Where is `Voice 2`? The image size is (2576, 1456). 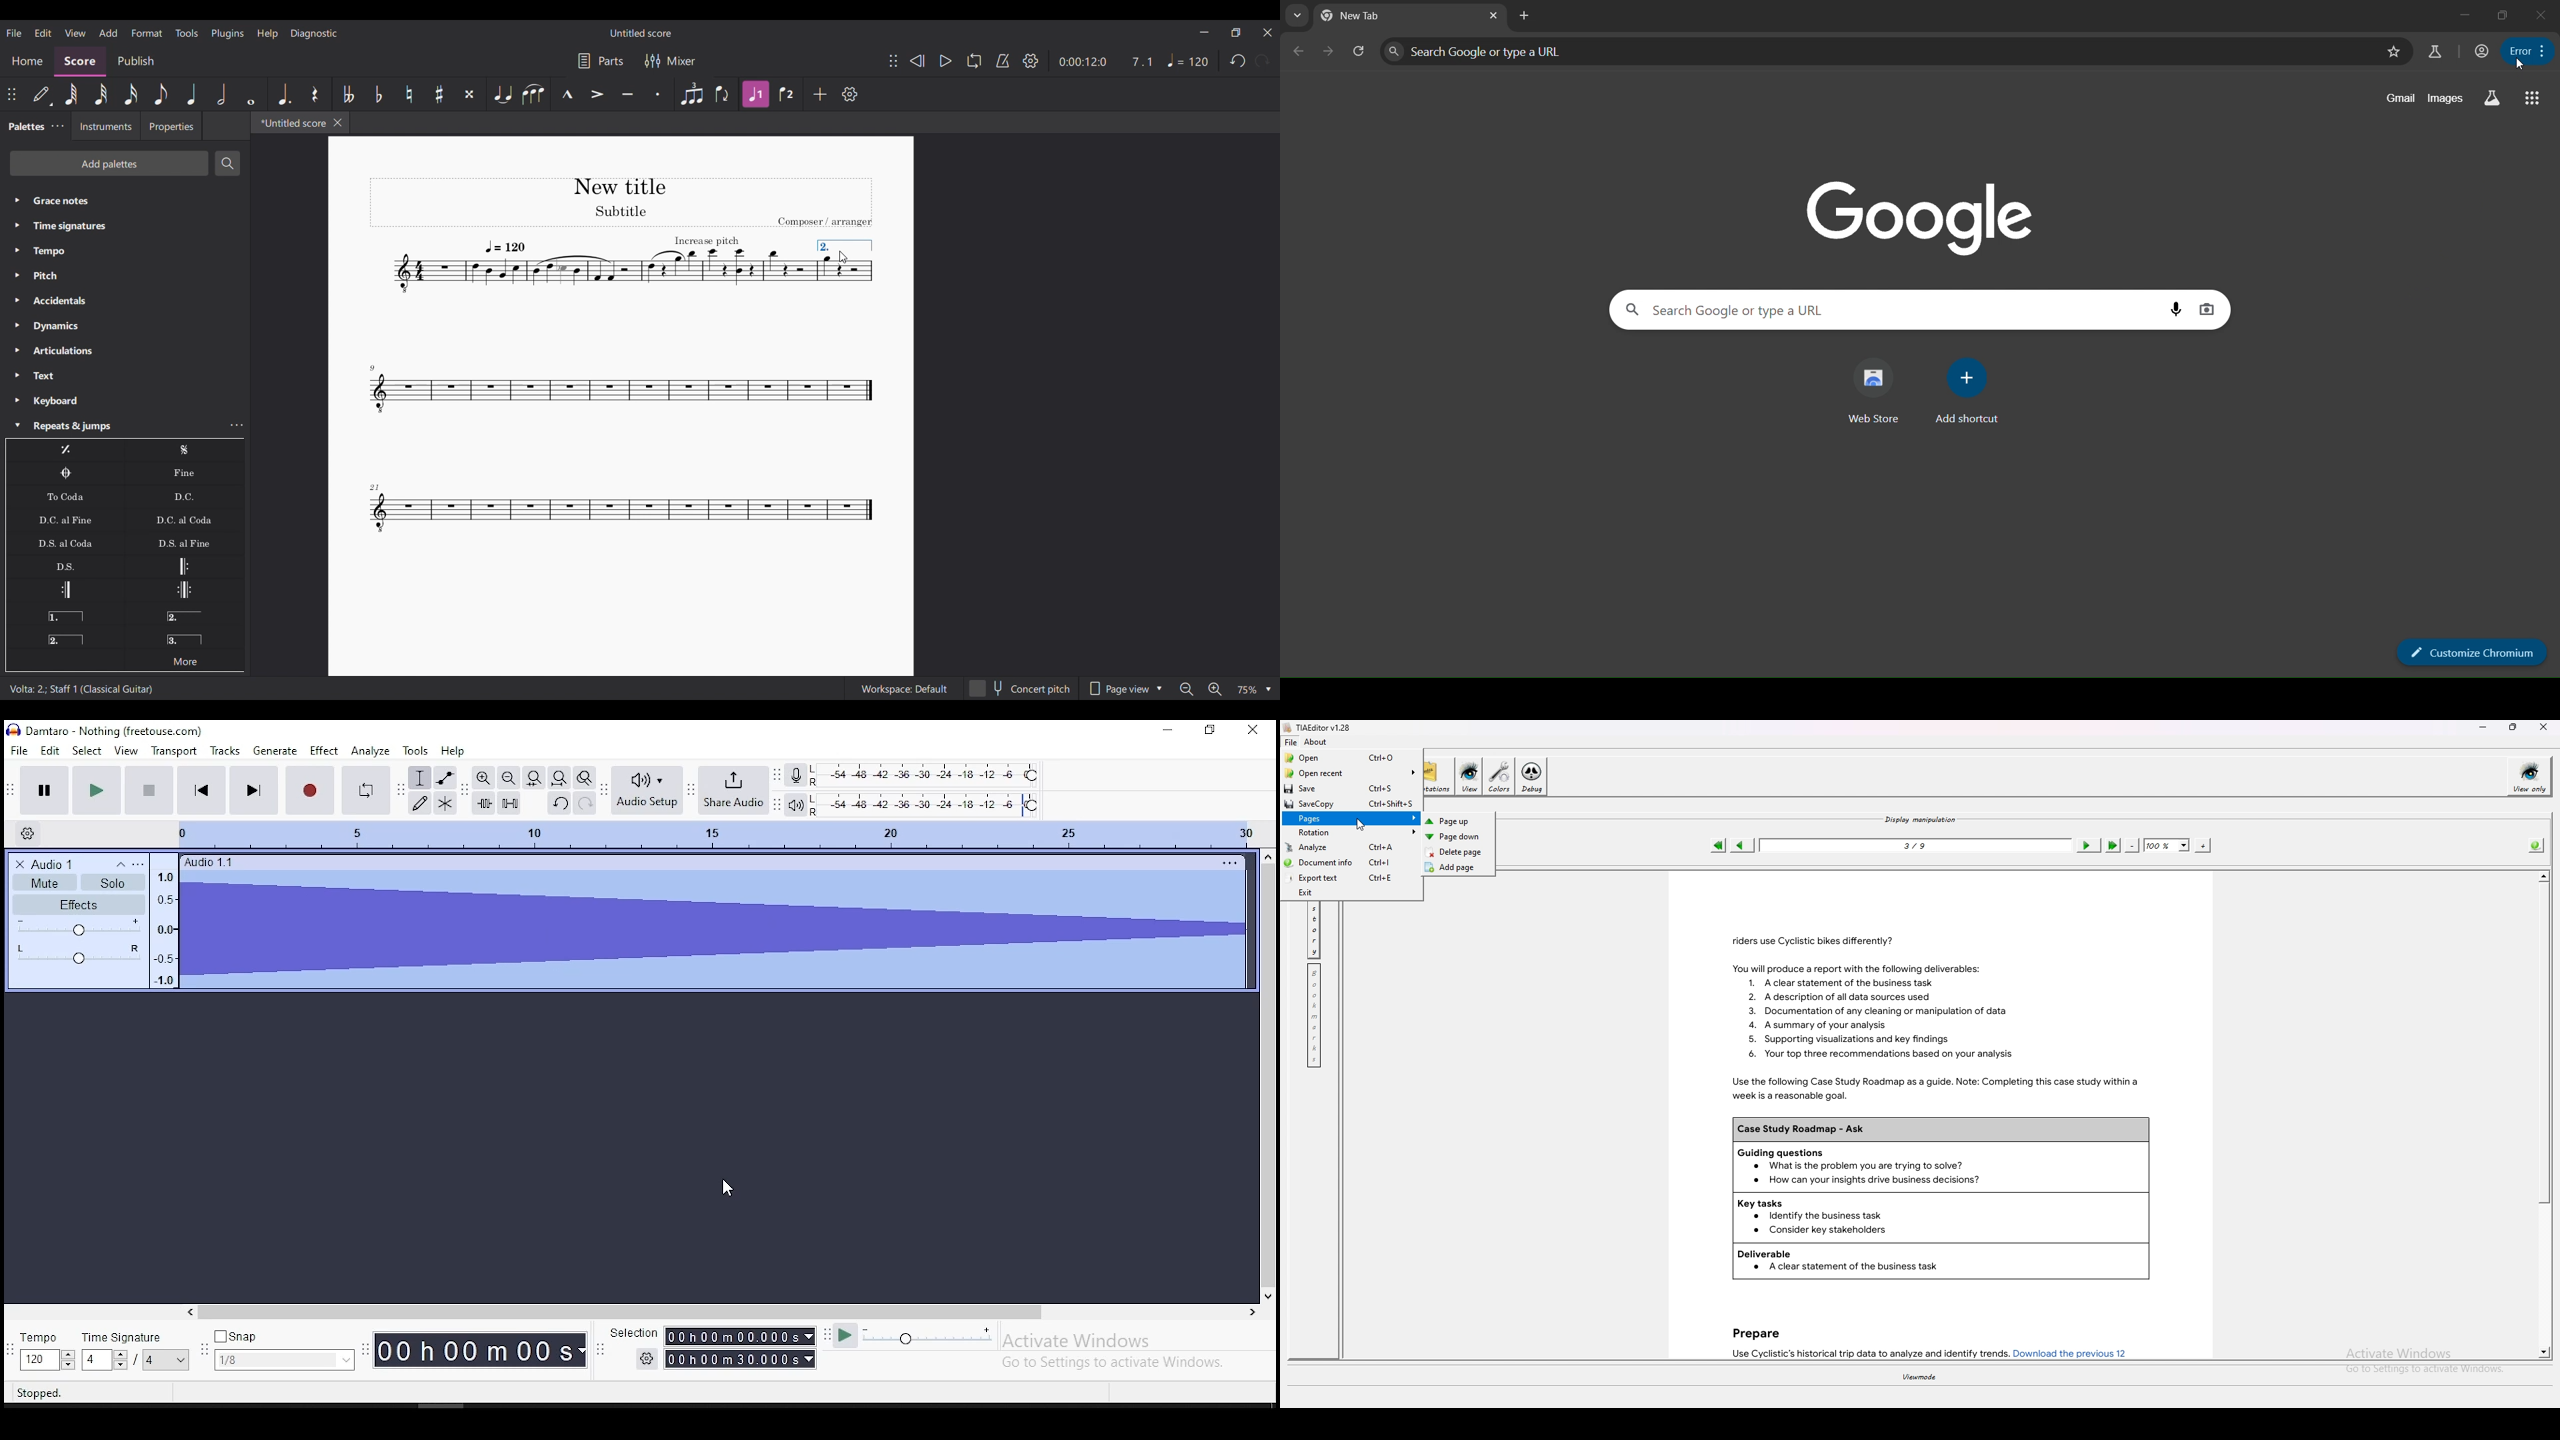
Voice 2 is located at coordinates (787, 94).